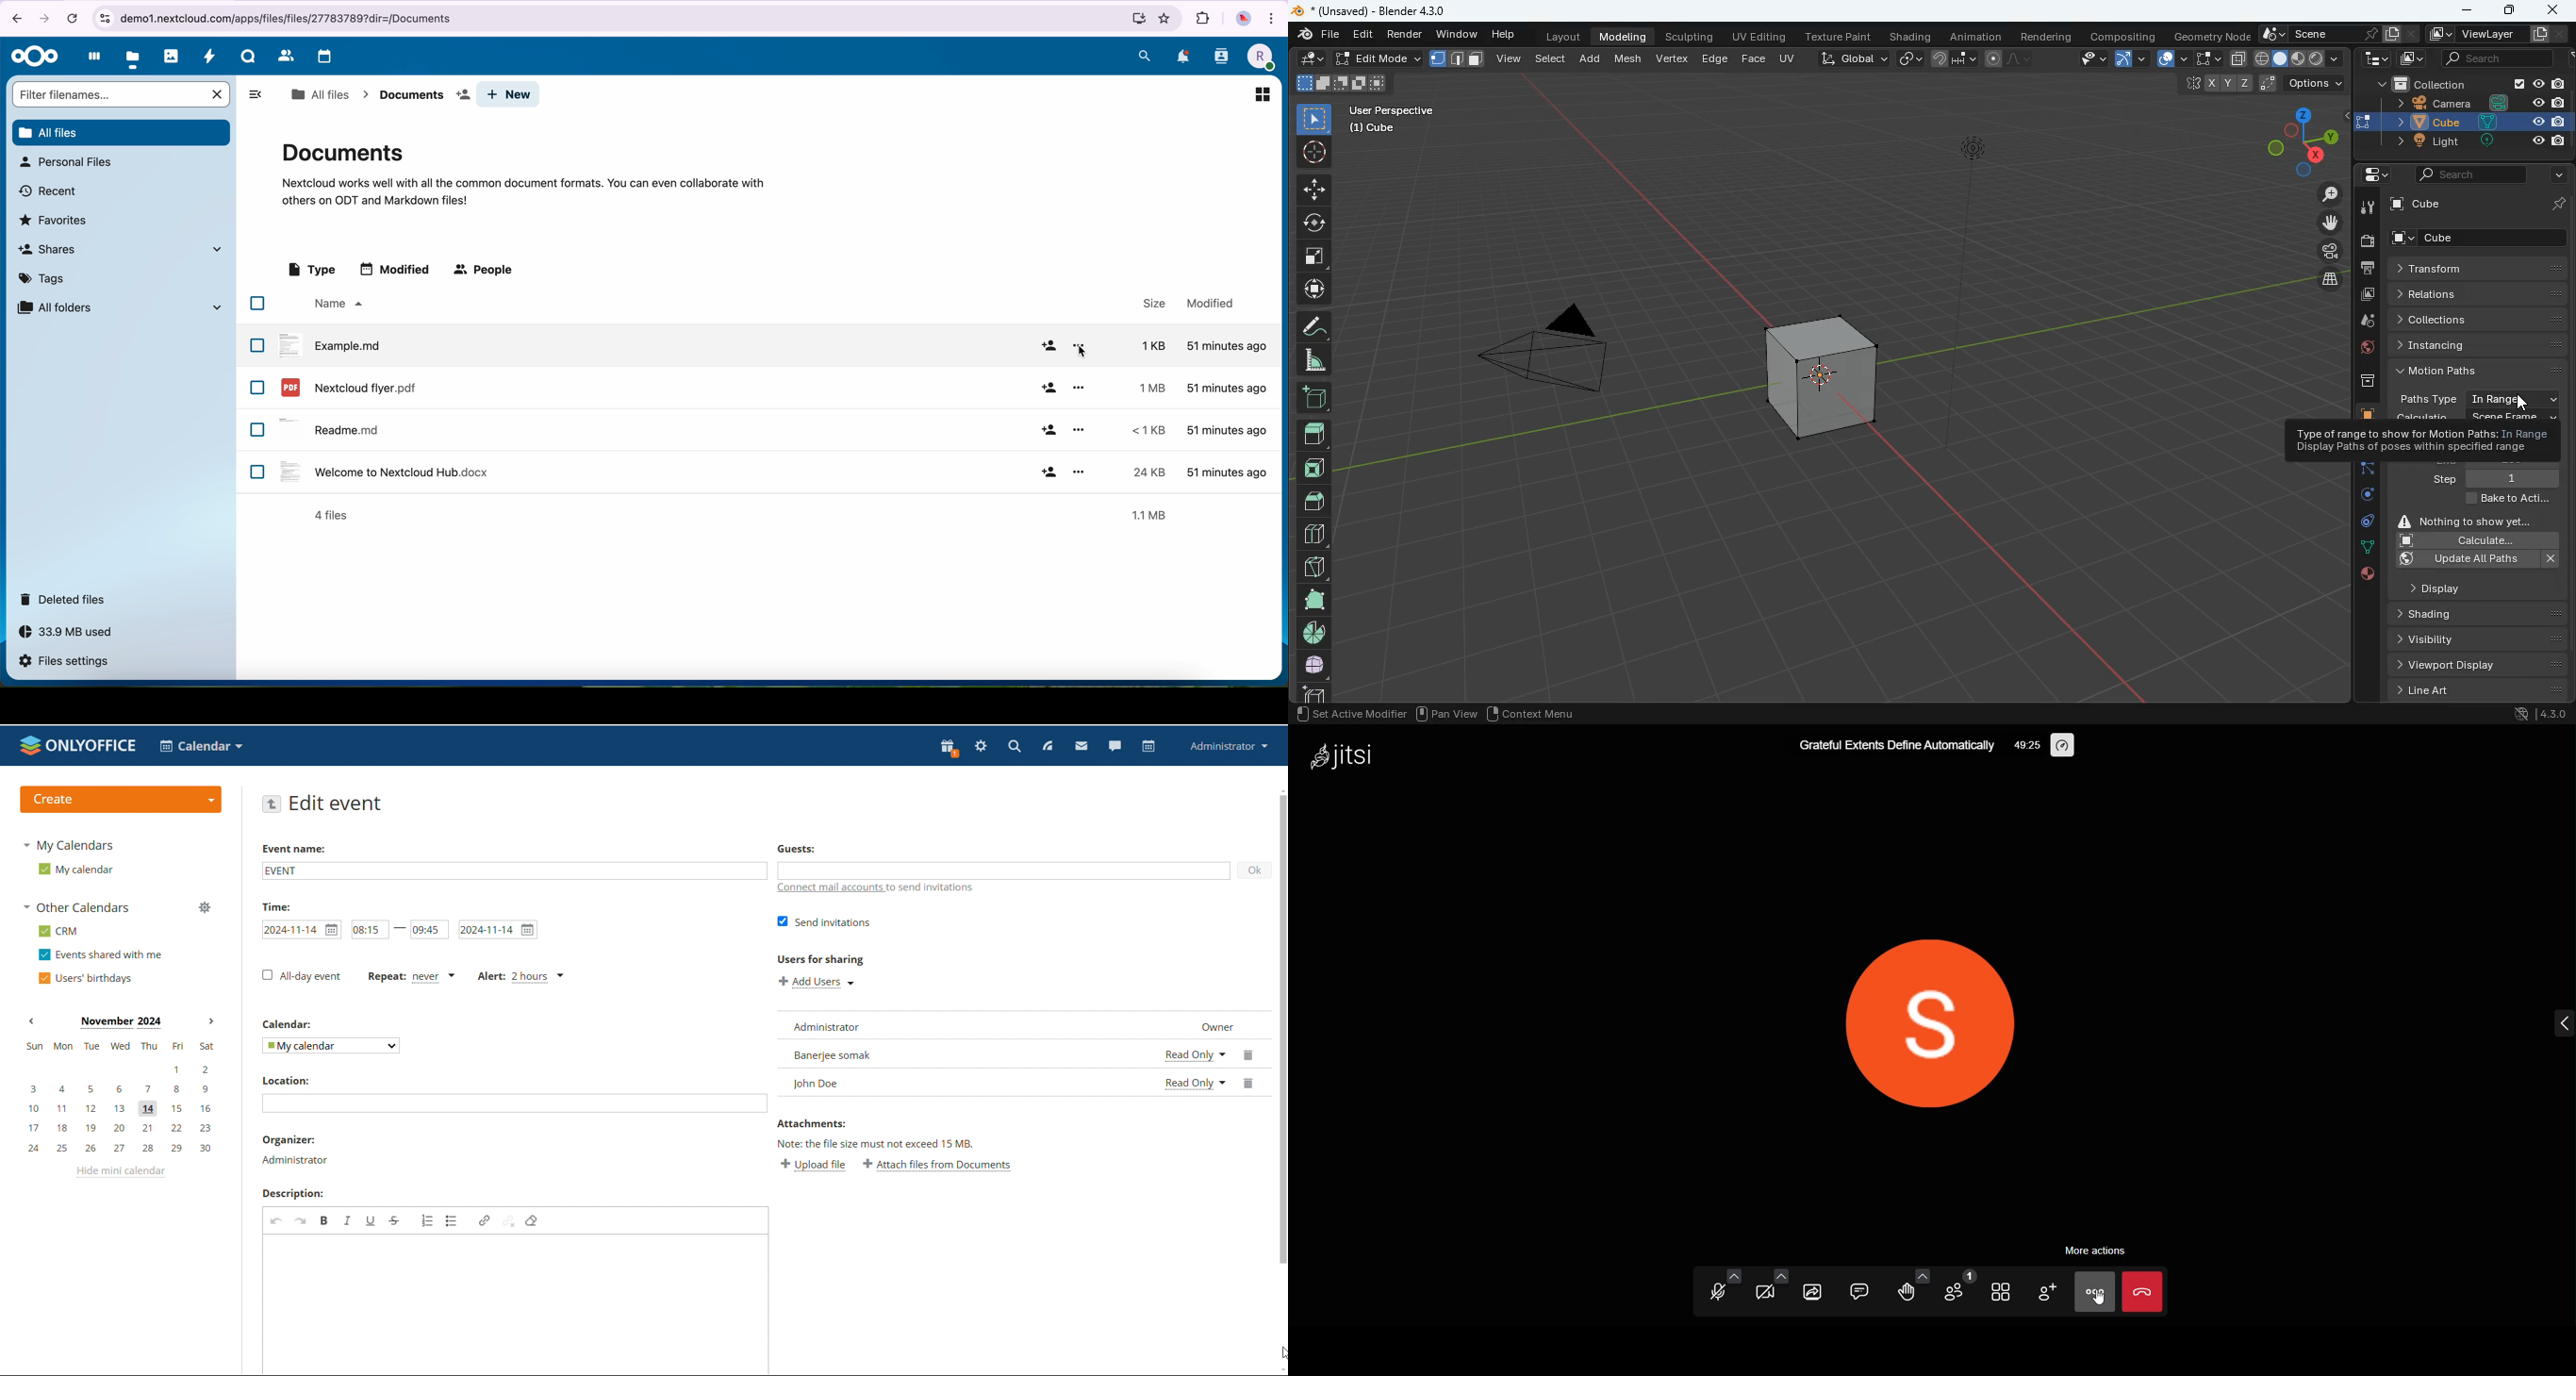 This screenshot has width=2576, height=1400. I want to click on unlink, so click(509, 1222).